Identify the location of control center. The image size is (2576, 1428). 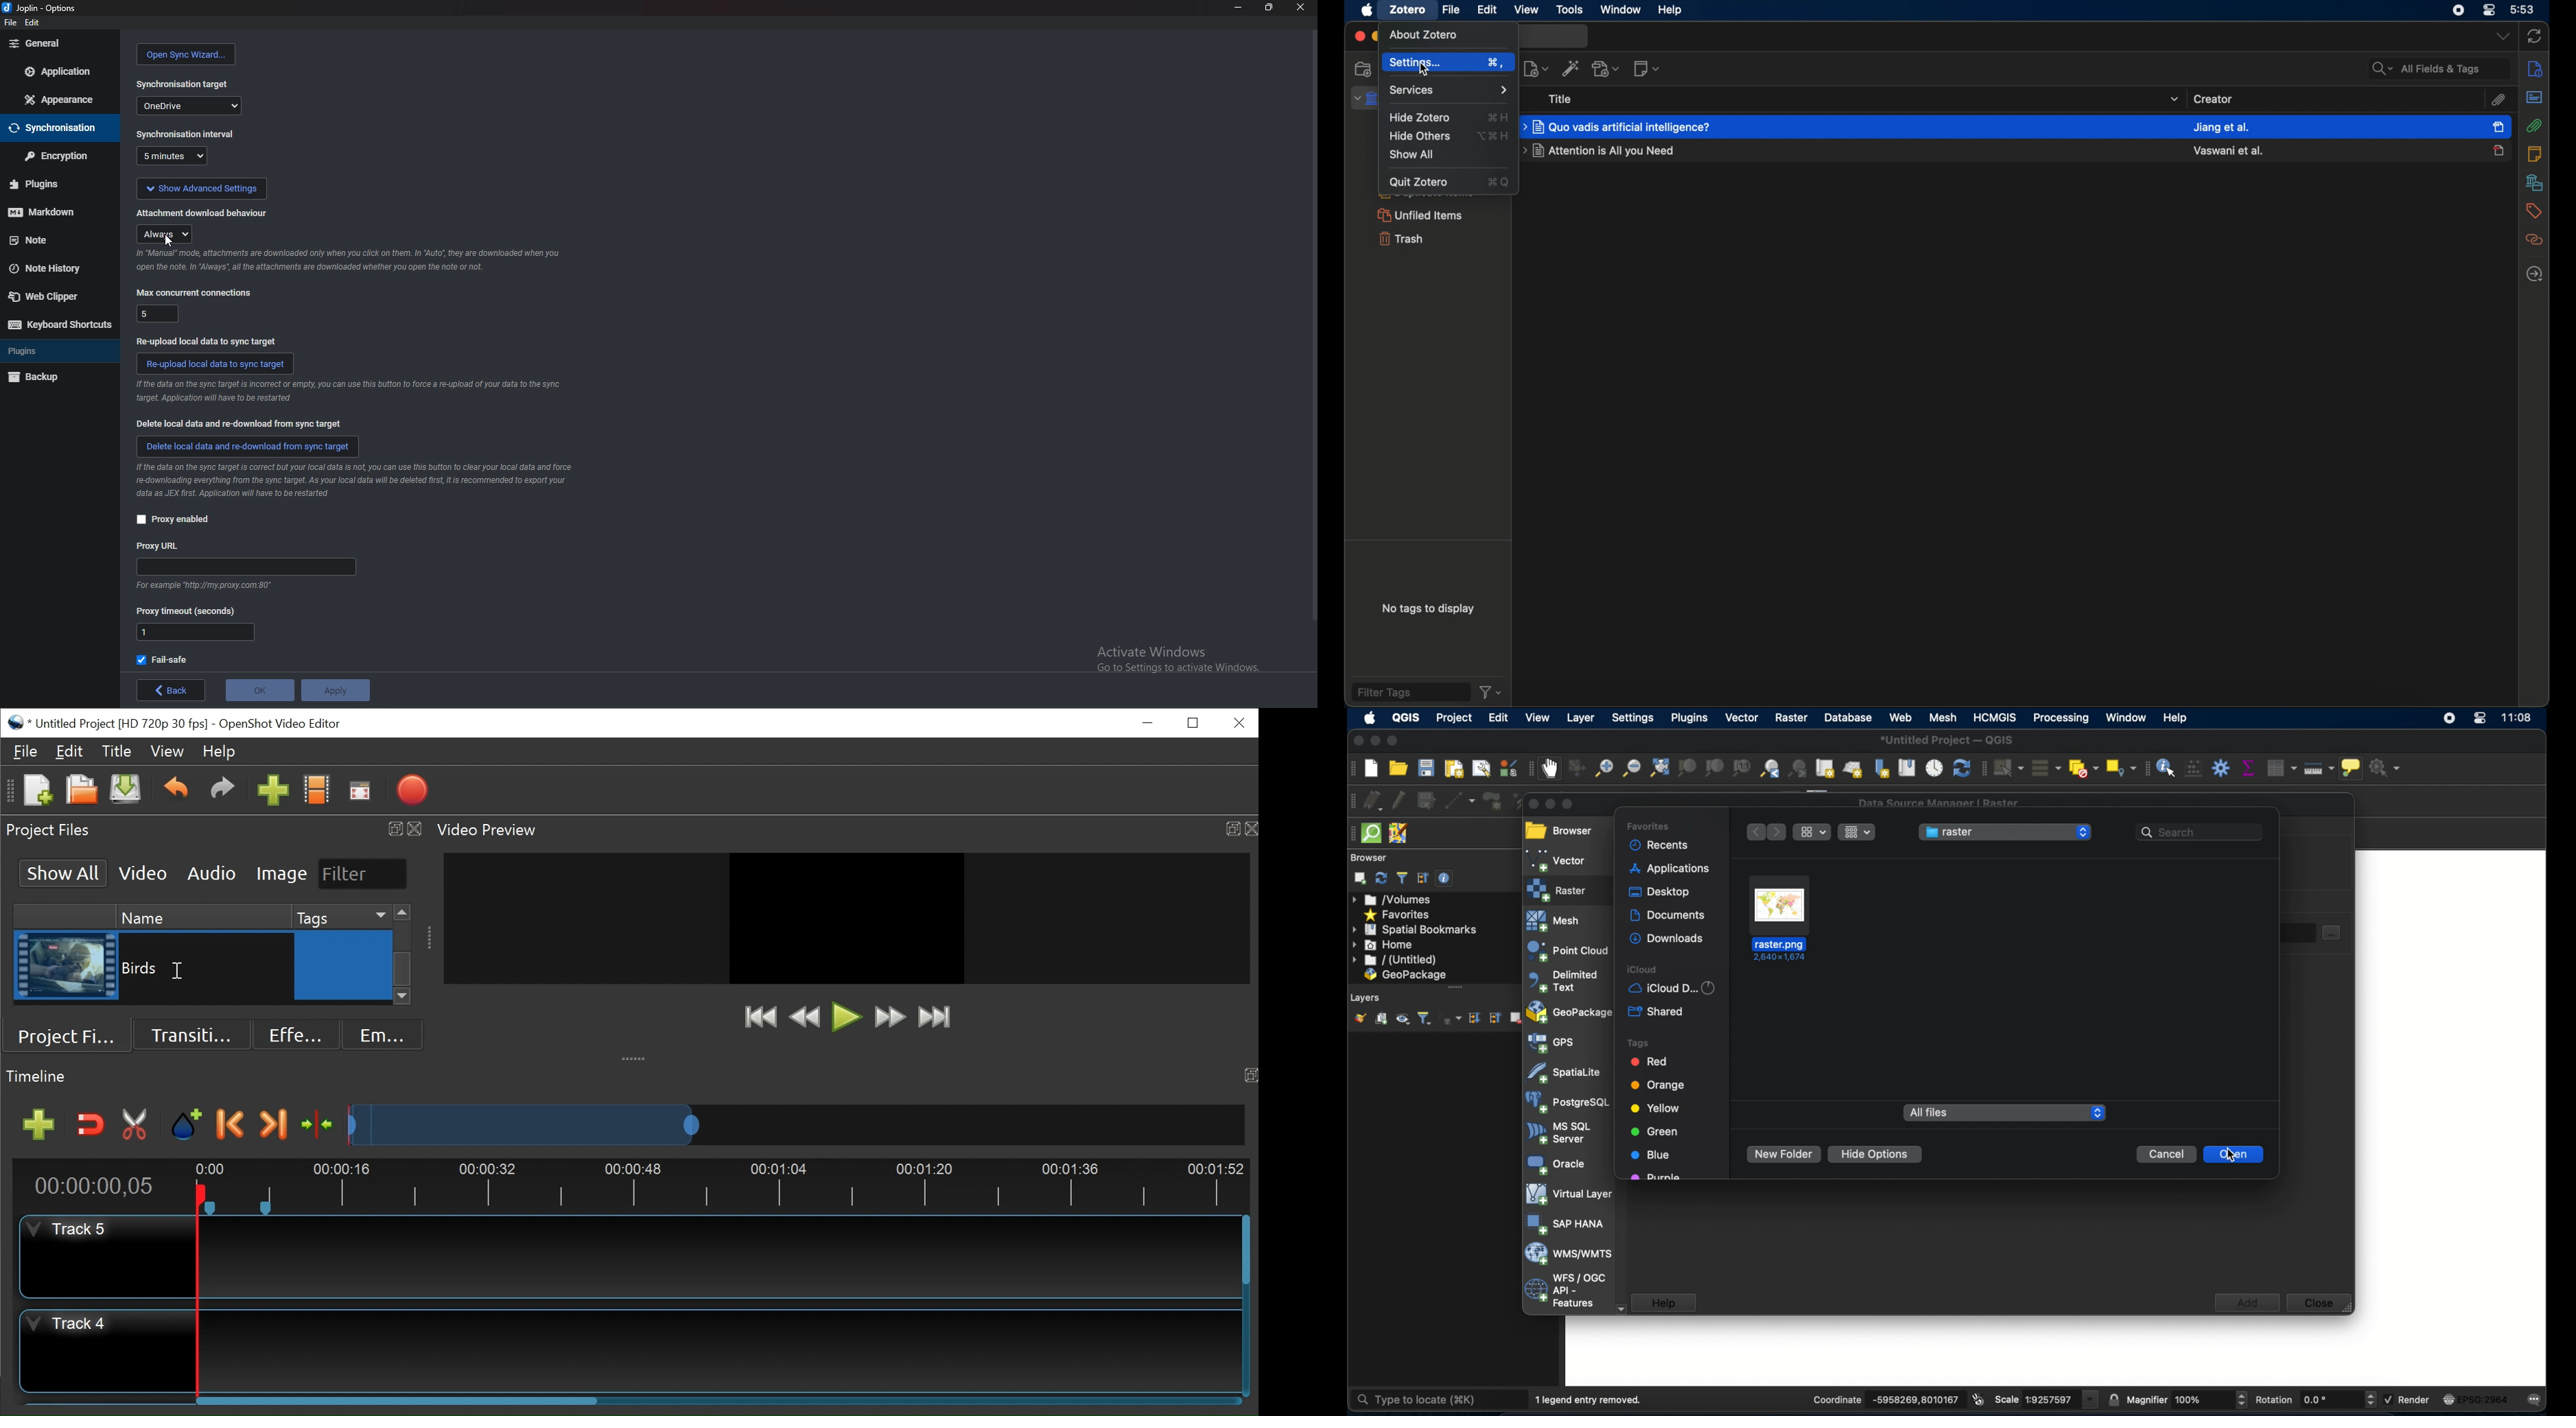
(2490, 10).